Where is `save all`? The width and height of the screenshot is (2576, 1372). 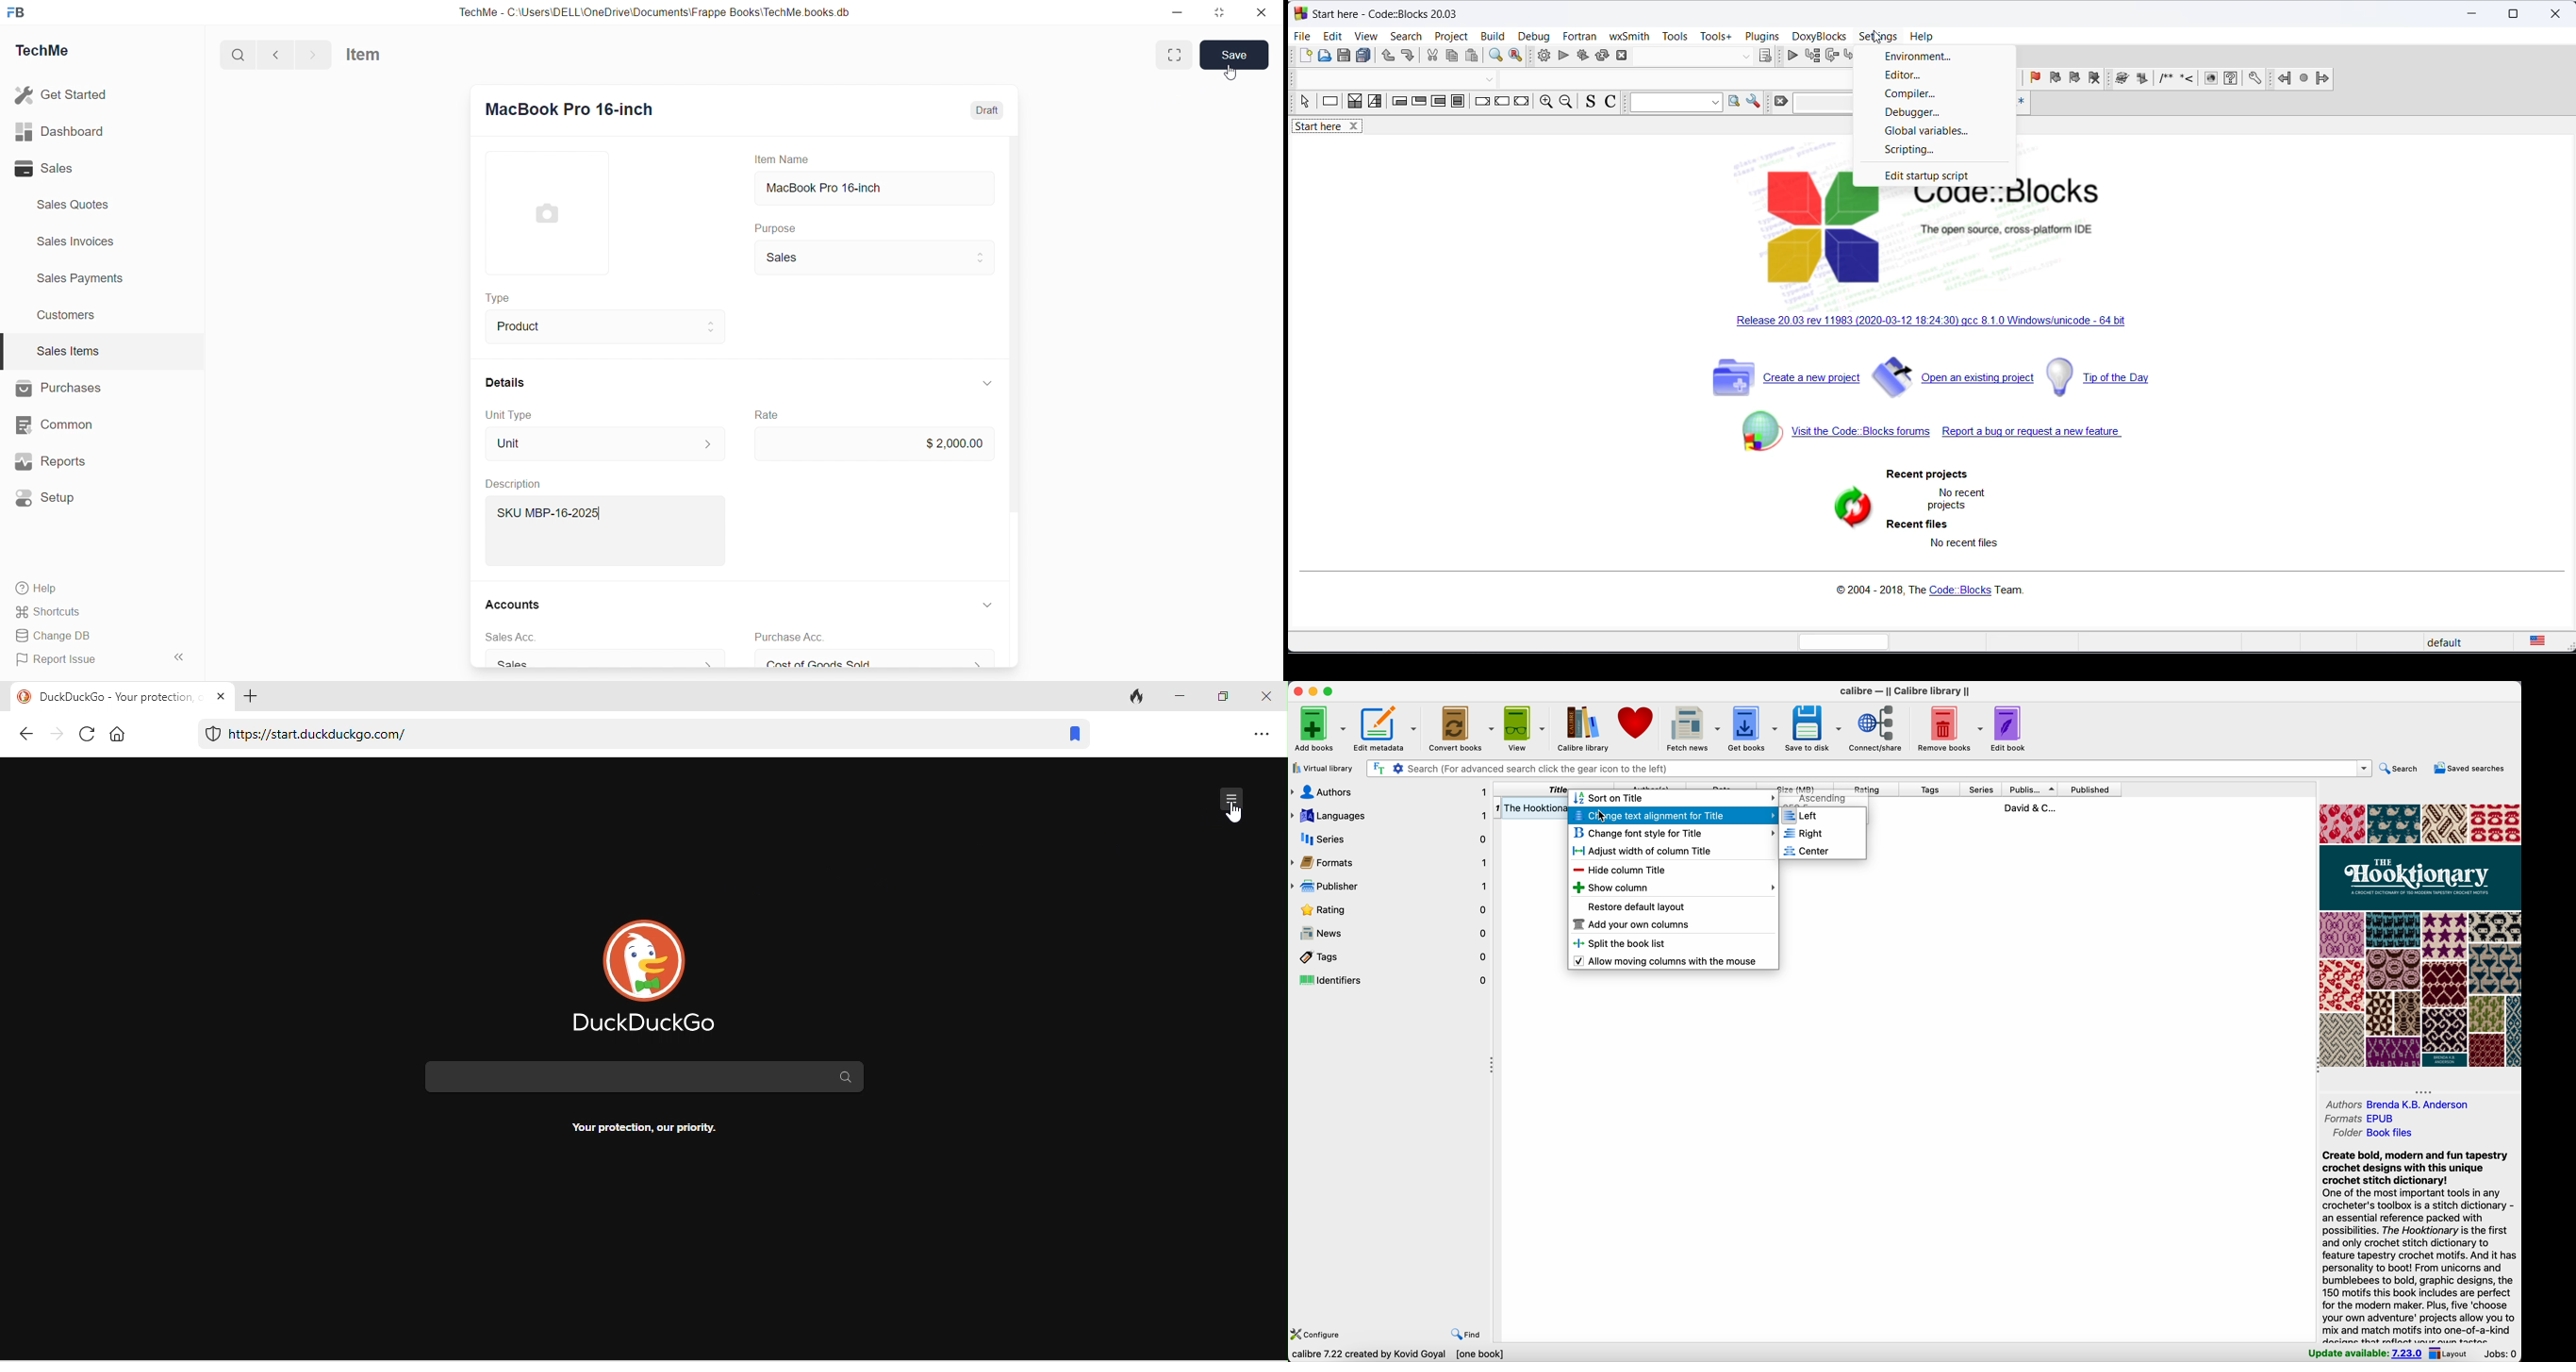
save all is located at coordinates (1363, 57).